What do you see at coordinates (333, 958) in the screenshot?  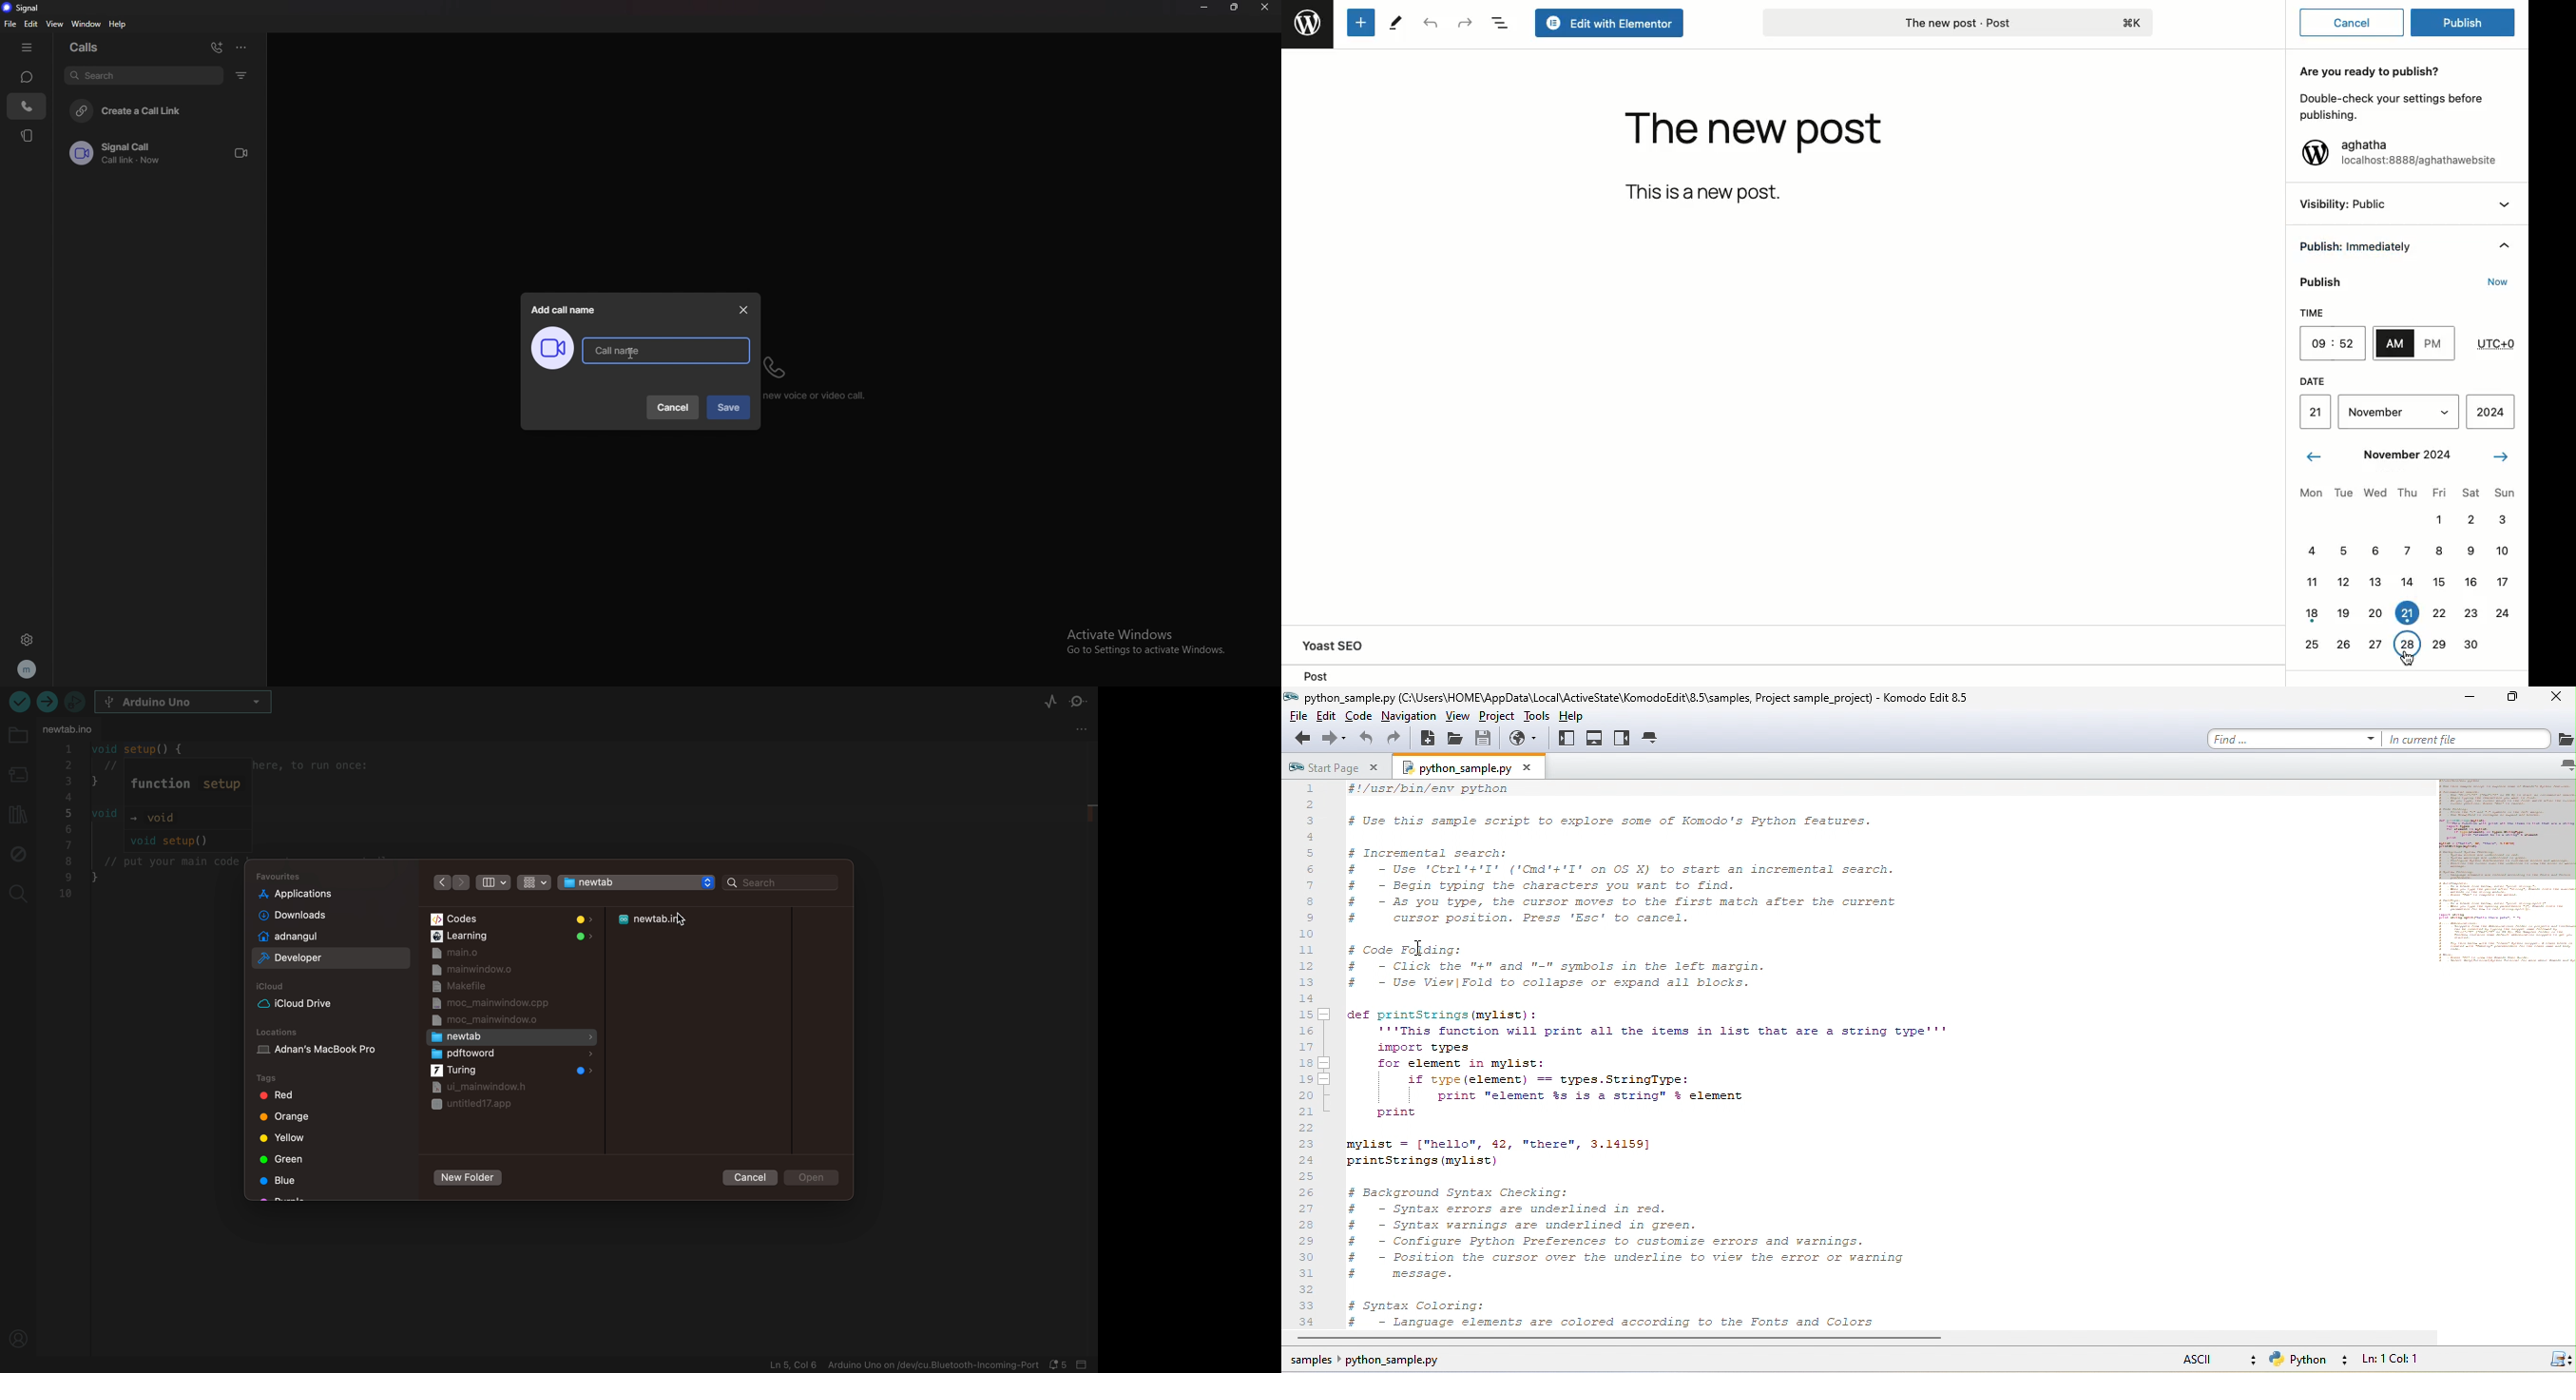 I see `selected` at bounding box center [333, 958].